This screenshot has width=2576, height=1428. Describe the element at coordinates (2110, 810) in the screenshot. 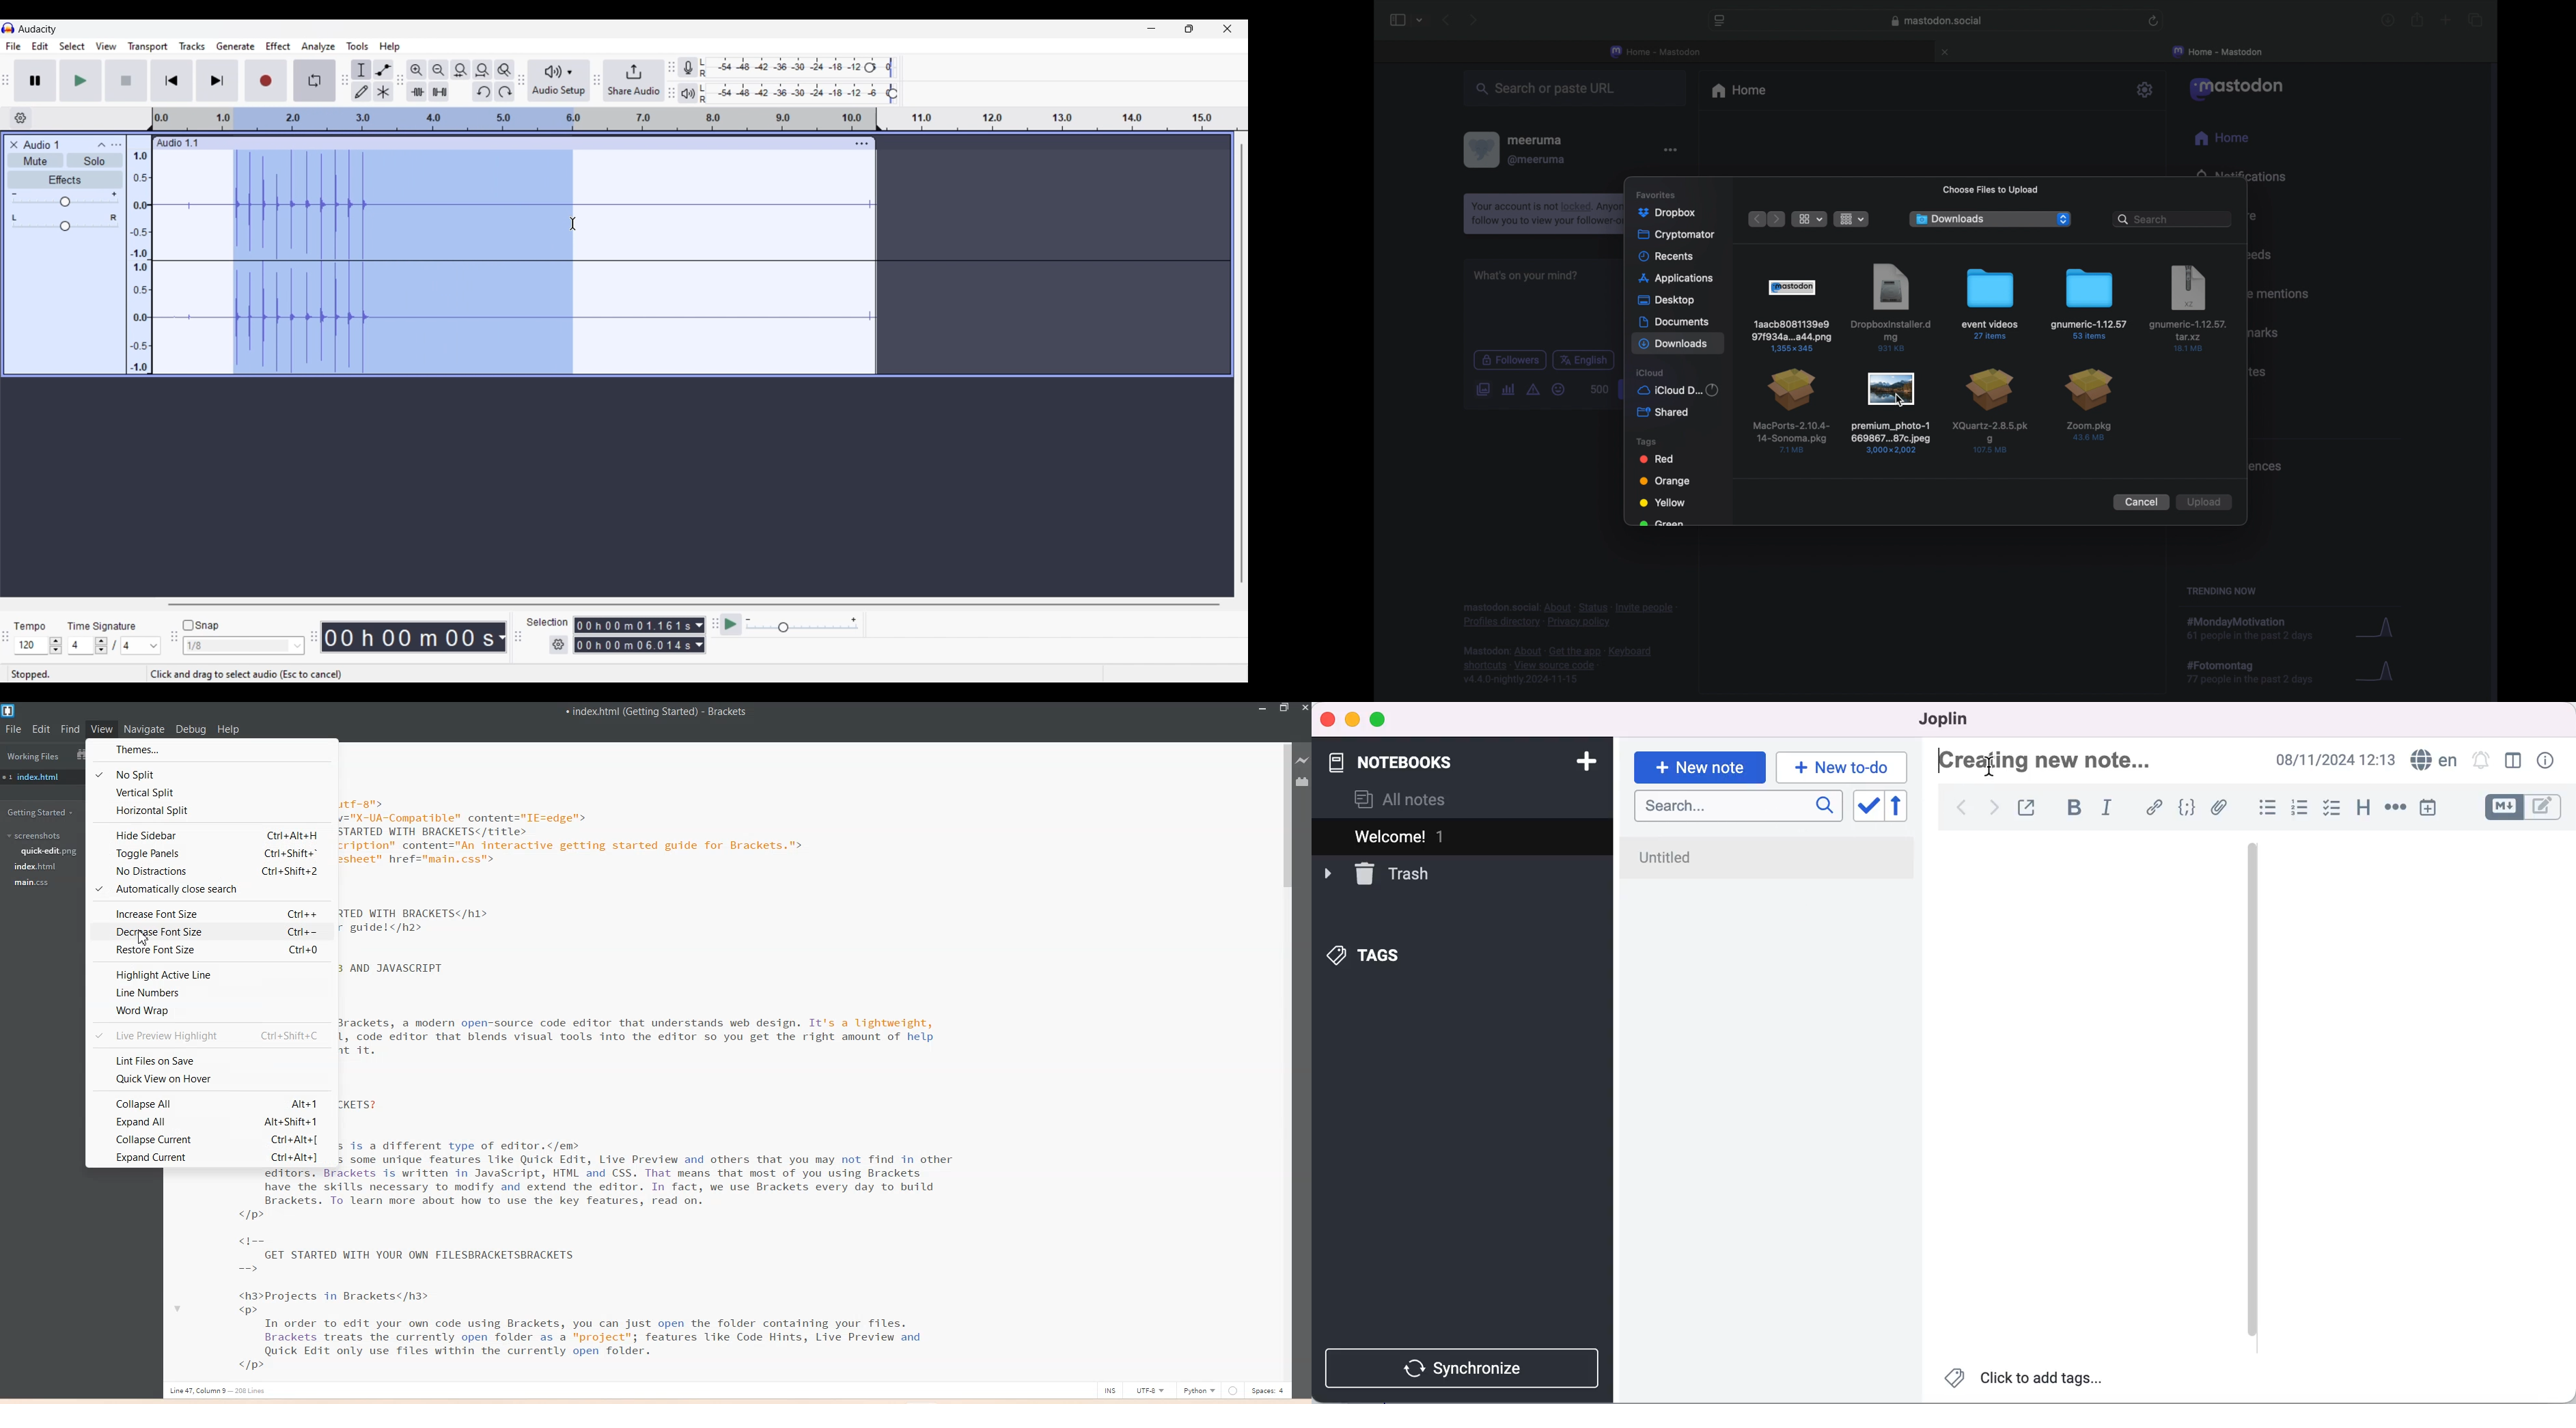

I see `italic` at that location.